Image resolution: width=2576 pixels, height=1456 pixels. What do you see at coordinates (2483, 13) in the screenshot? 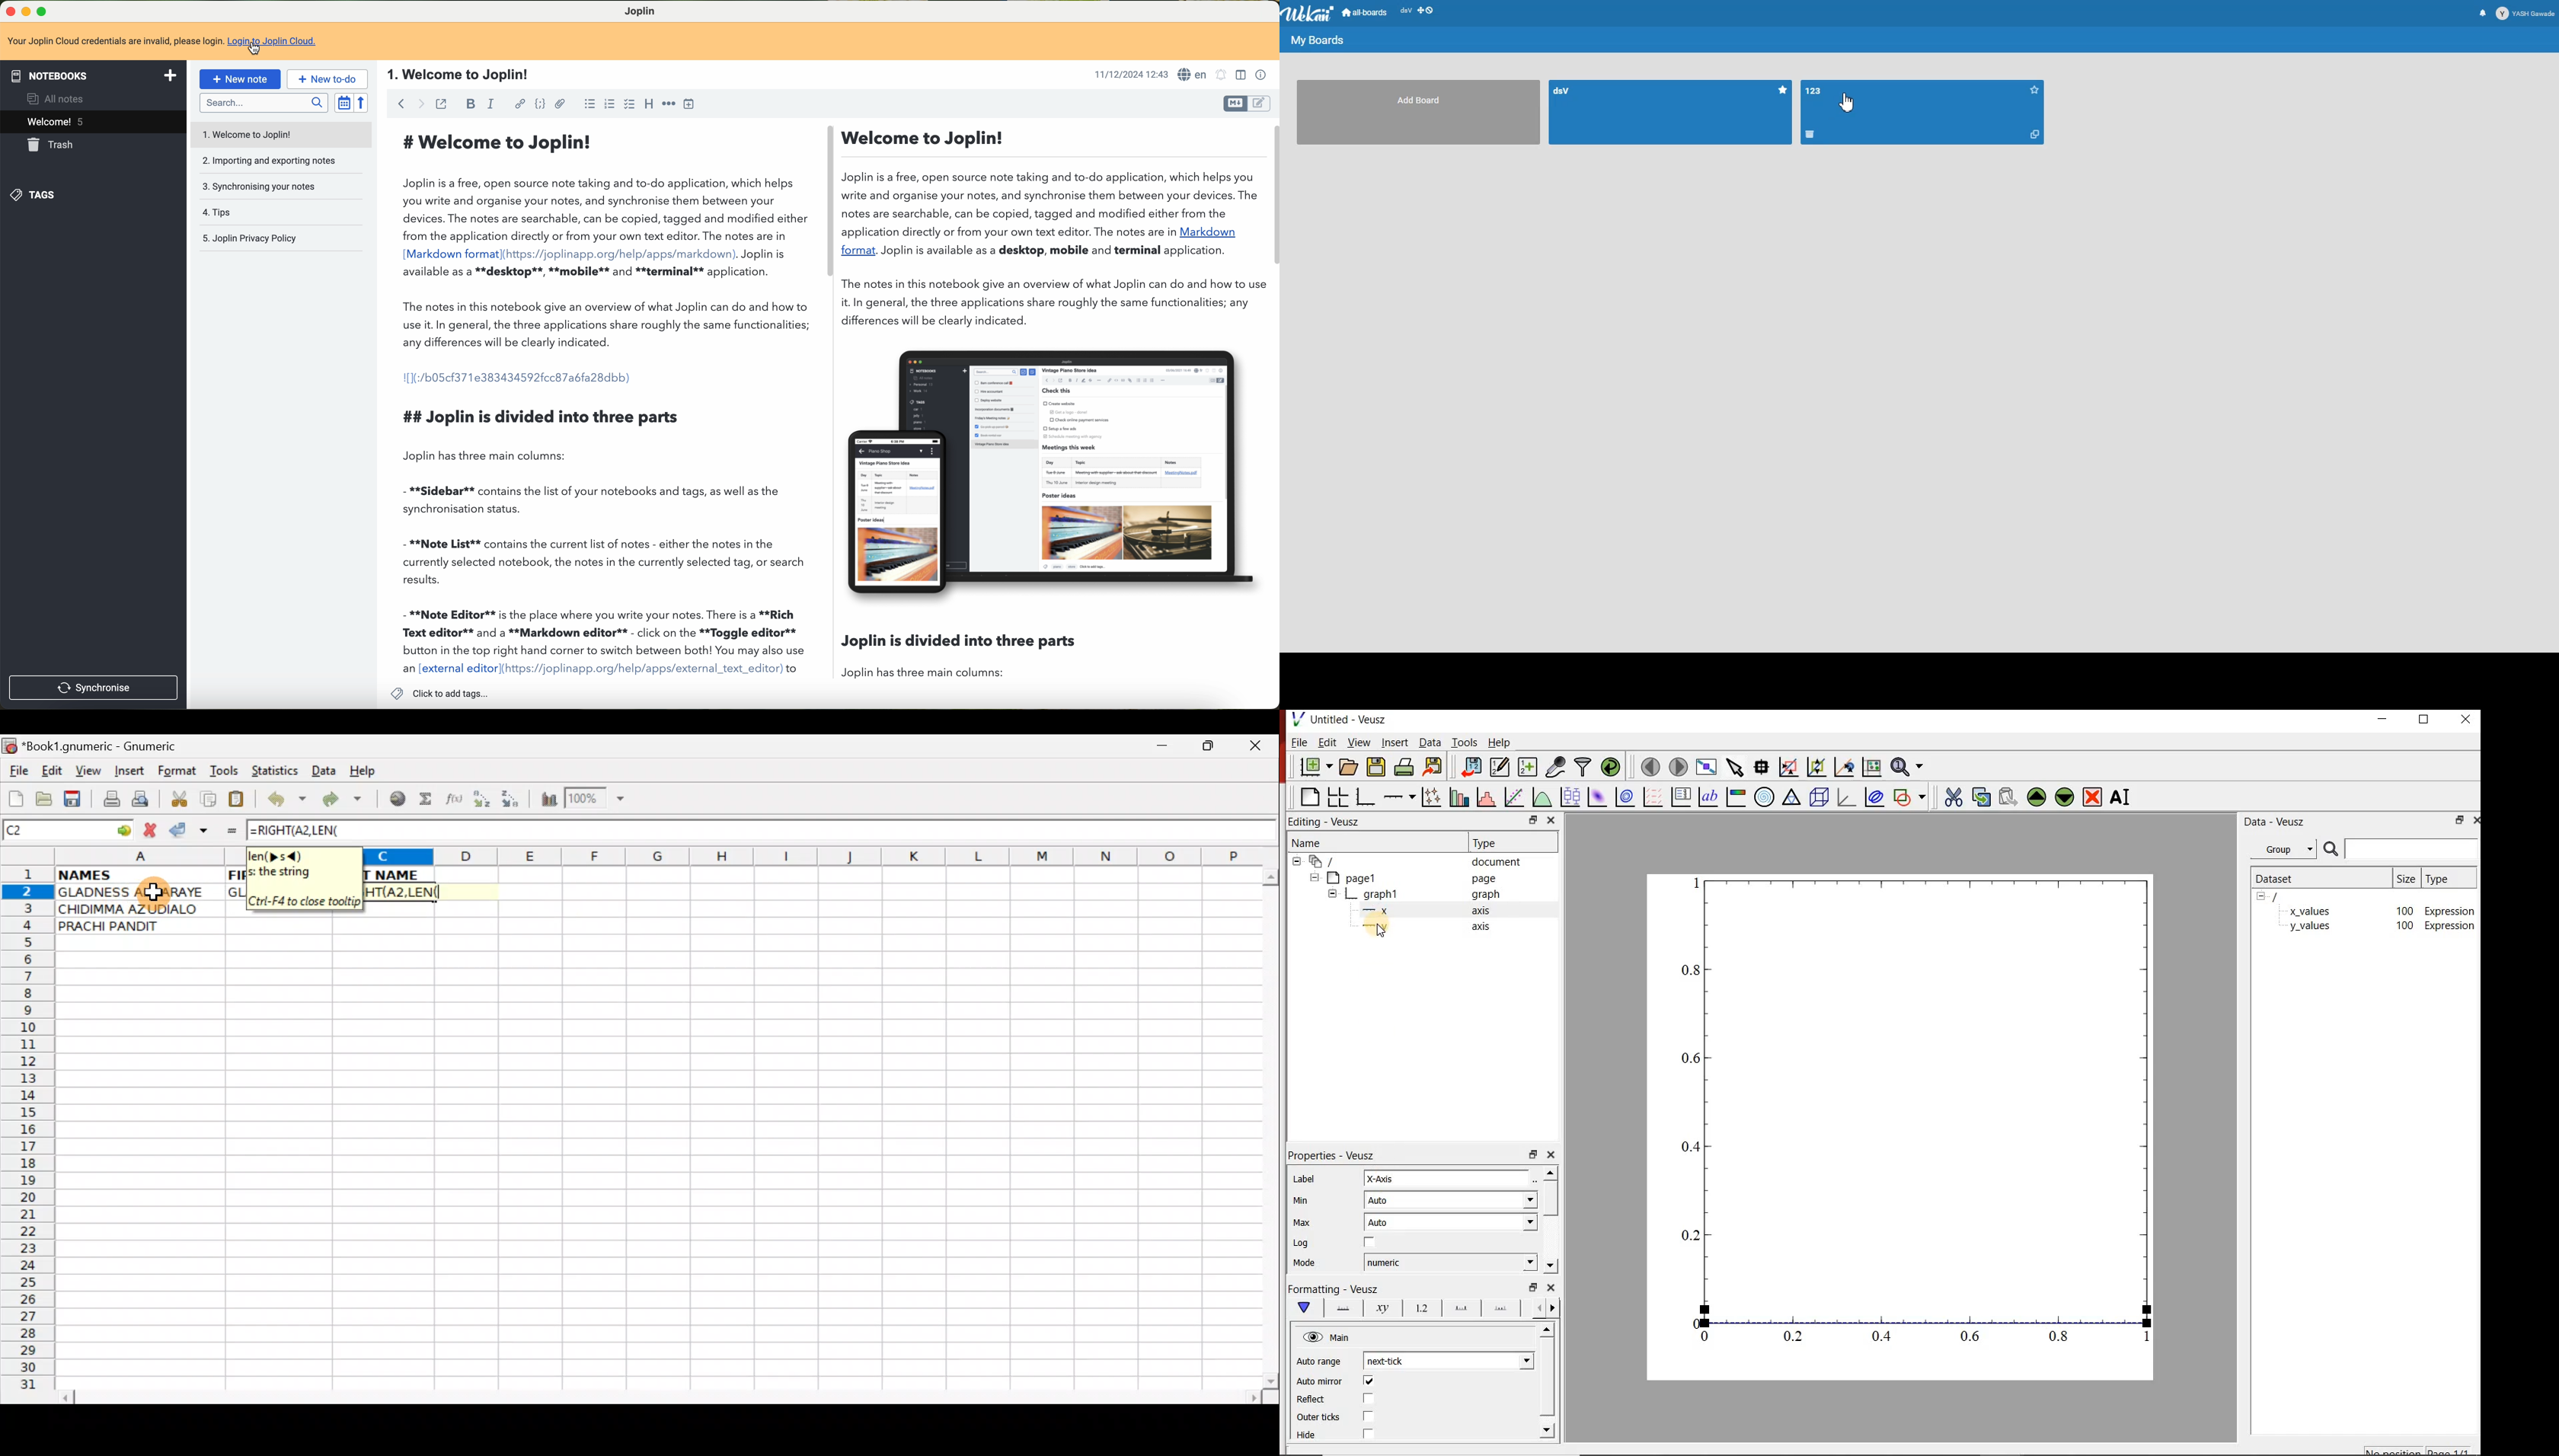
I see `Notification` at bounding box center [2483, 13].